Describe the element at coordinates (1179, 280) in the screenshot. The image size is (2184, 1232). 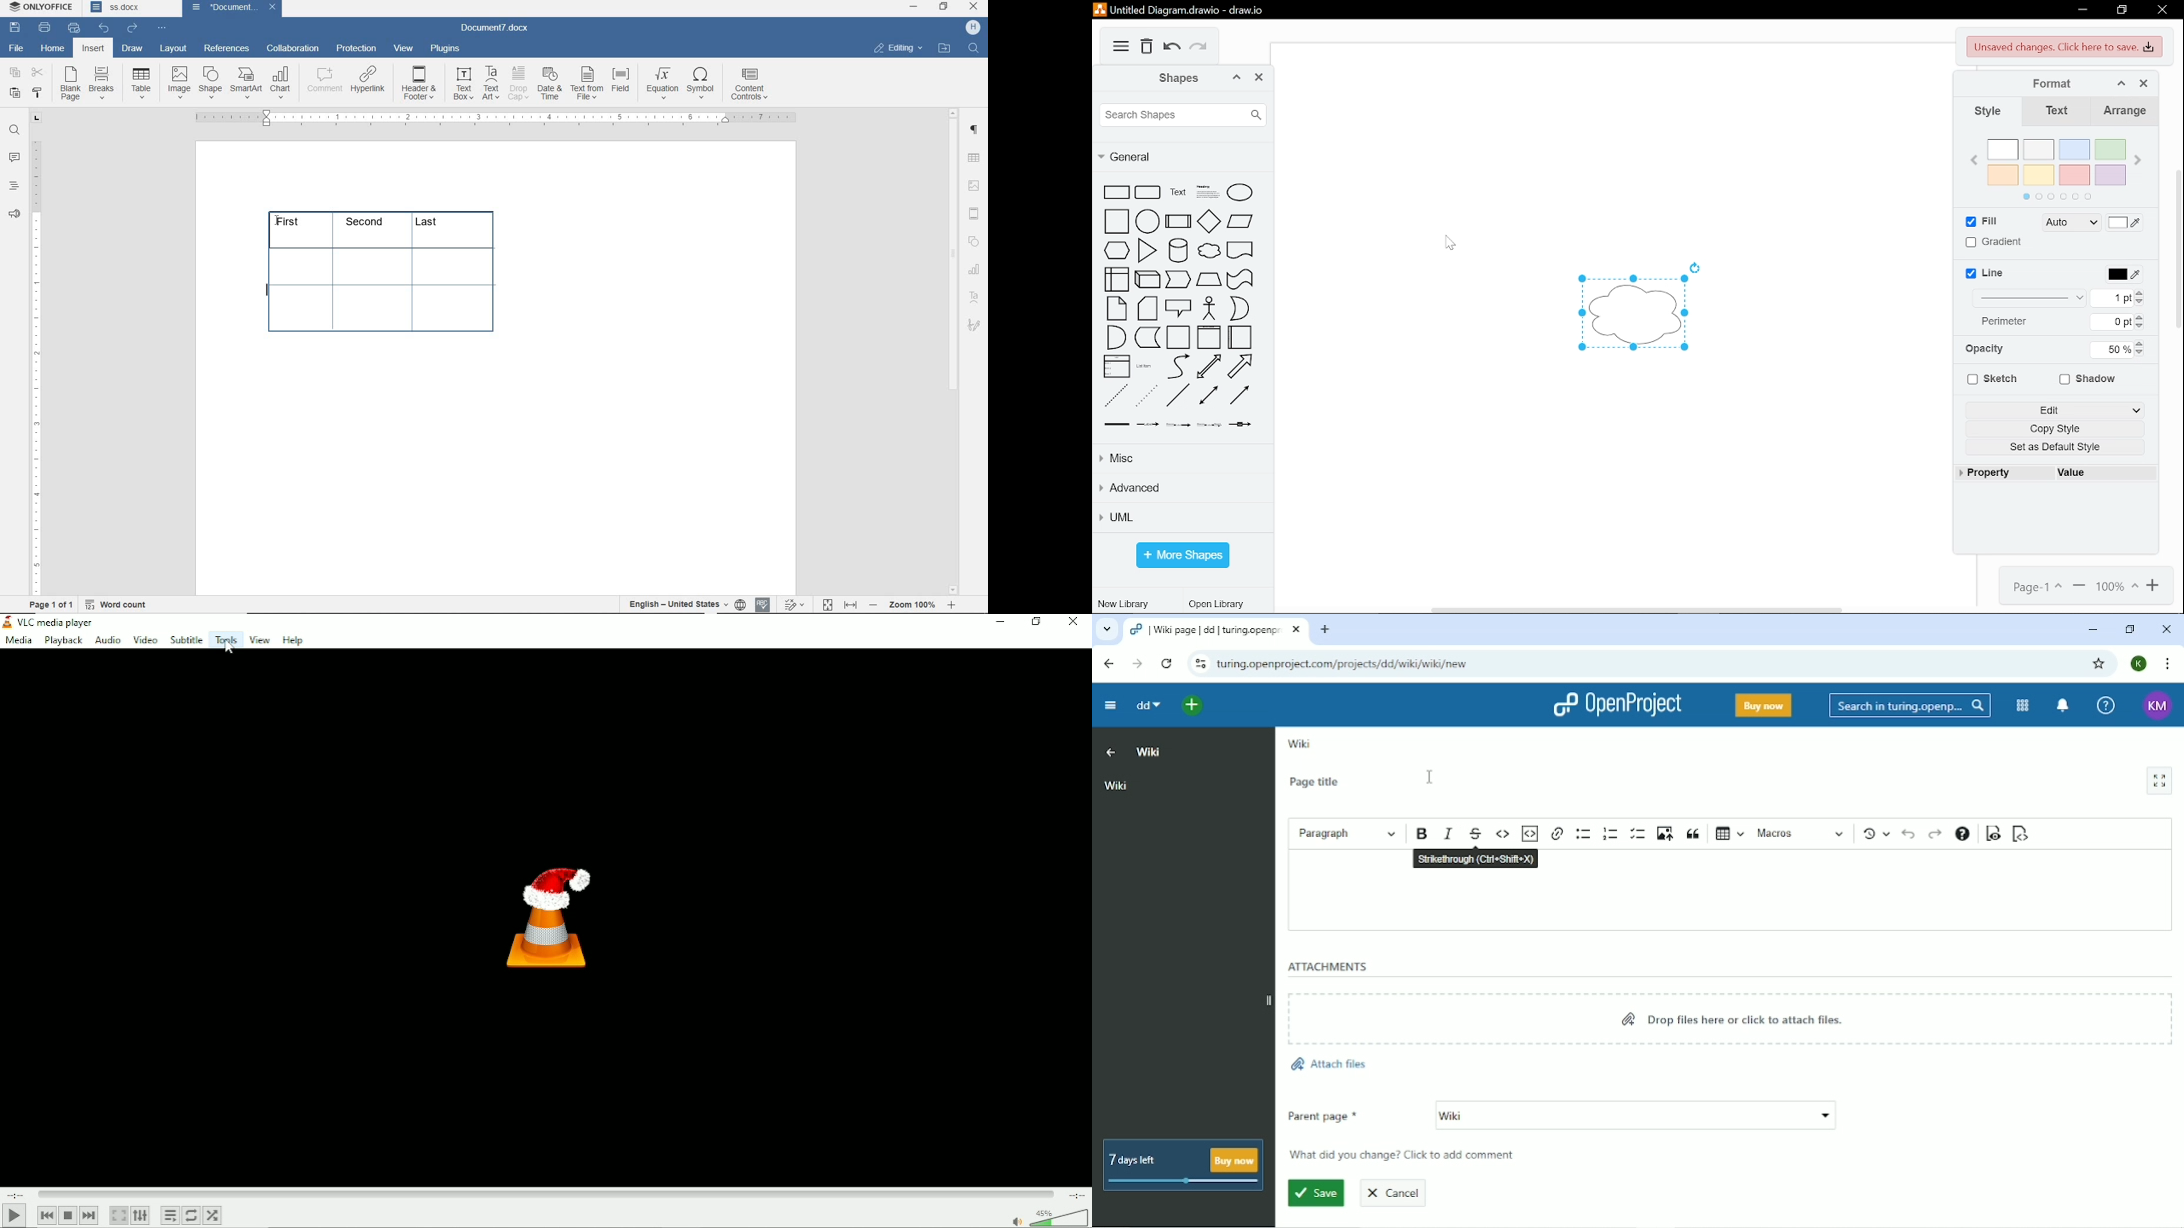
I see `step` at that location.